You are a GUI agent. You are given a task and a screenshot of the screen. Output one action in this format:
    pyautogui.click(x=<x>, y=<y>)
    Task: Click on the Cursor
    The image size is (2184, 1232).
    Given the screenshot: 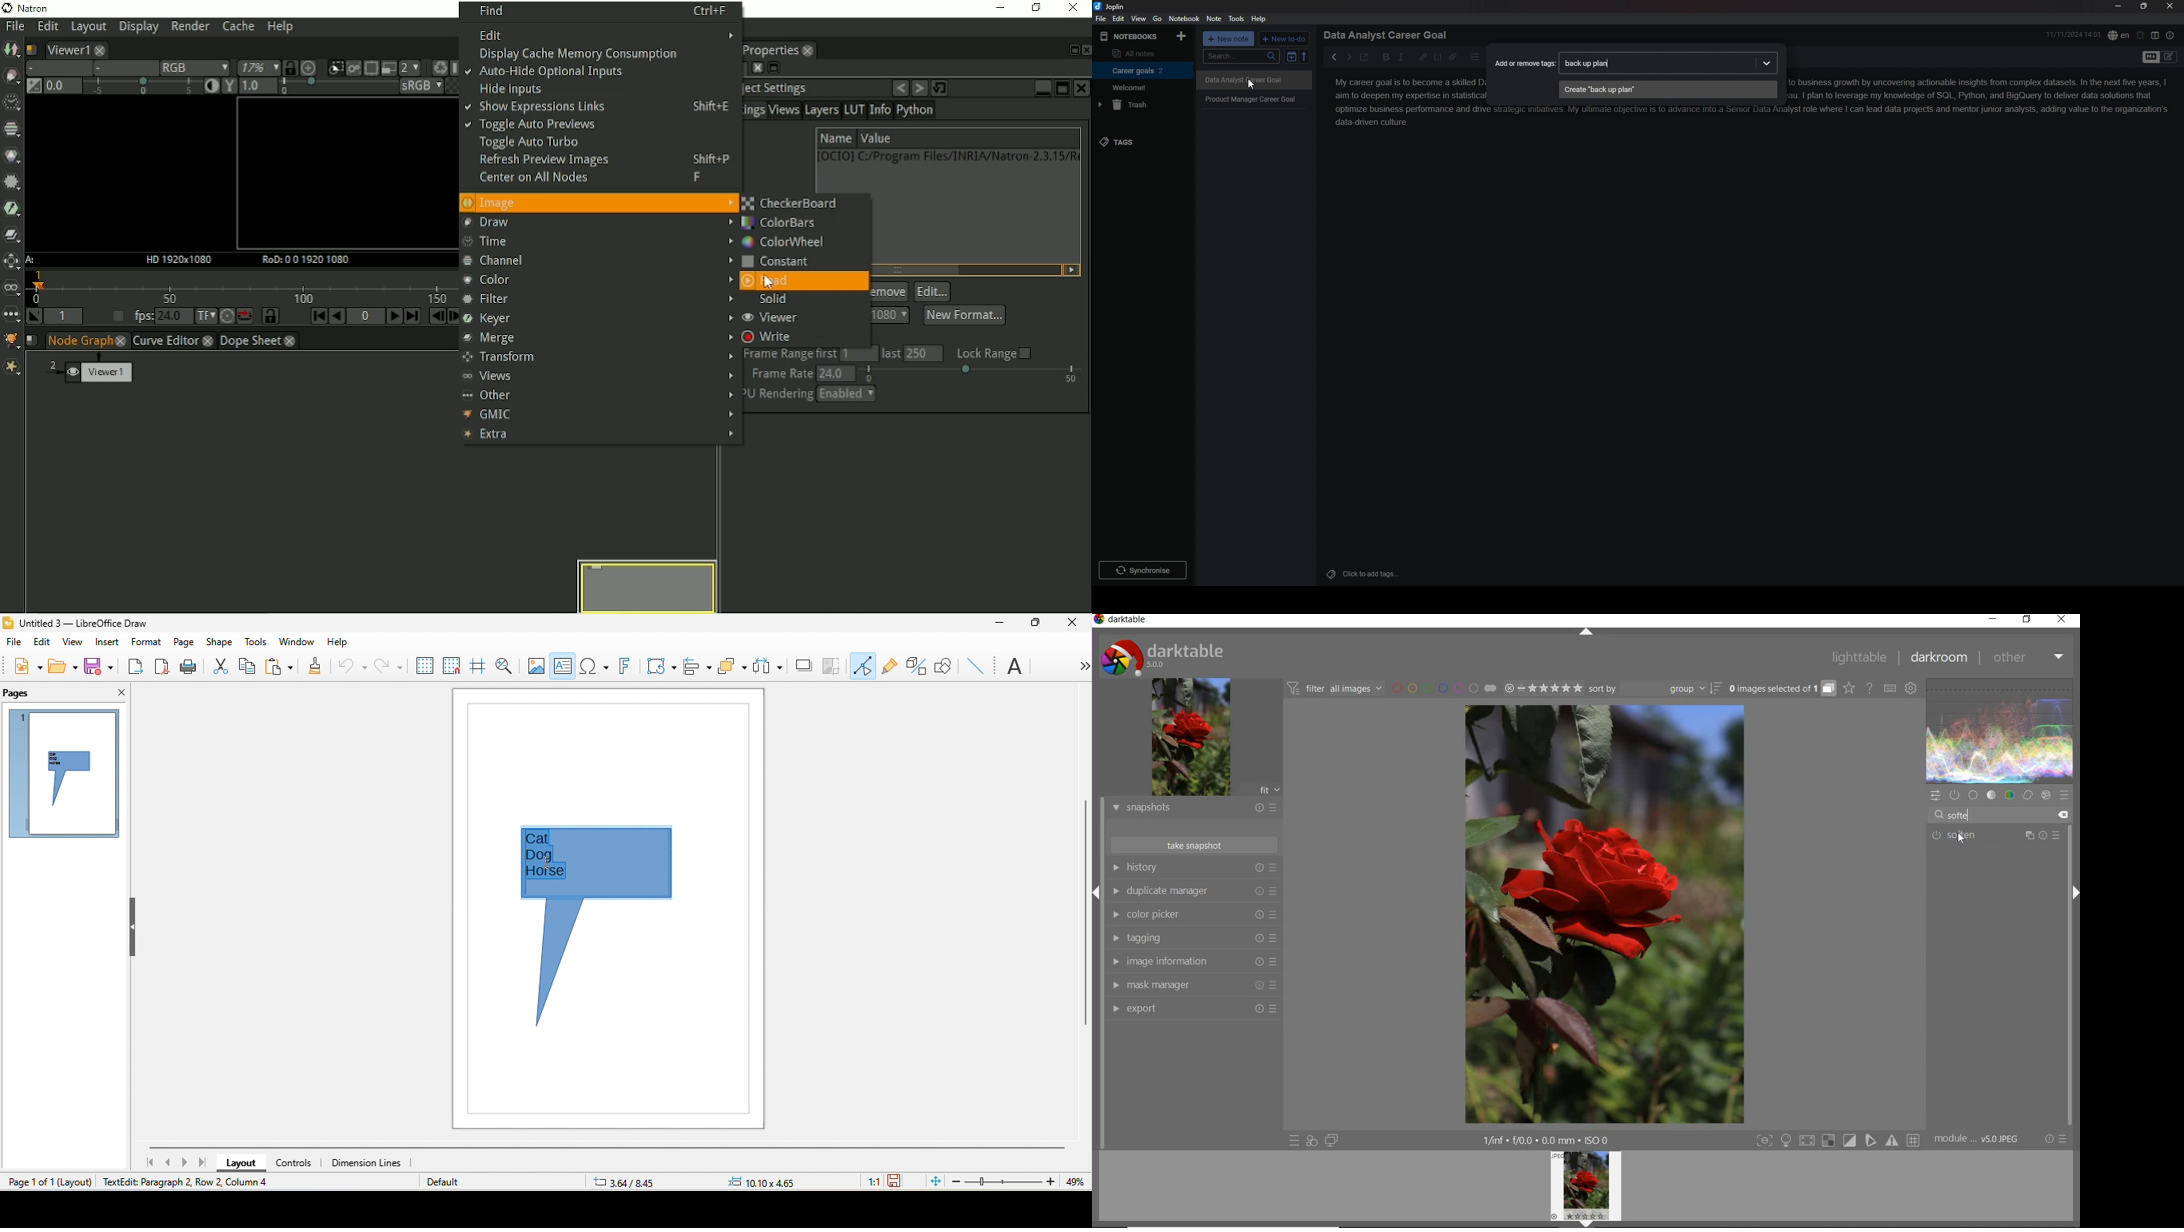 What is the action you would take?
    pyautogui.click(x=1251, y=85)
    